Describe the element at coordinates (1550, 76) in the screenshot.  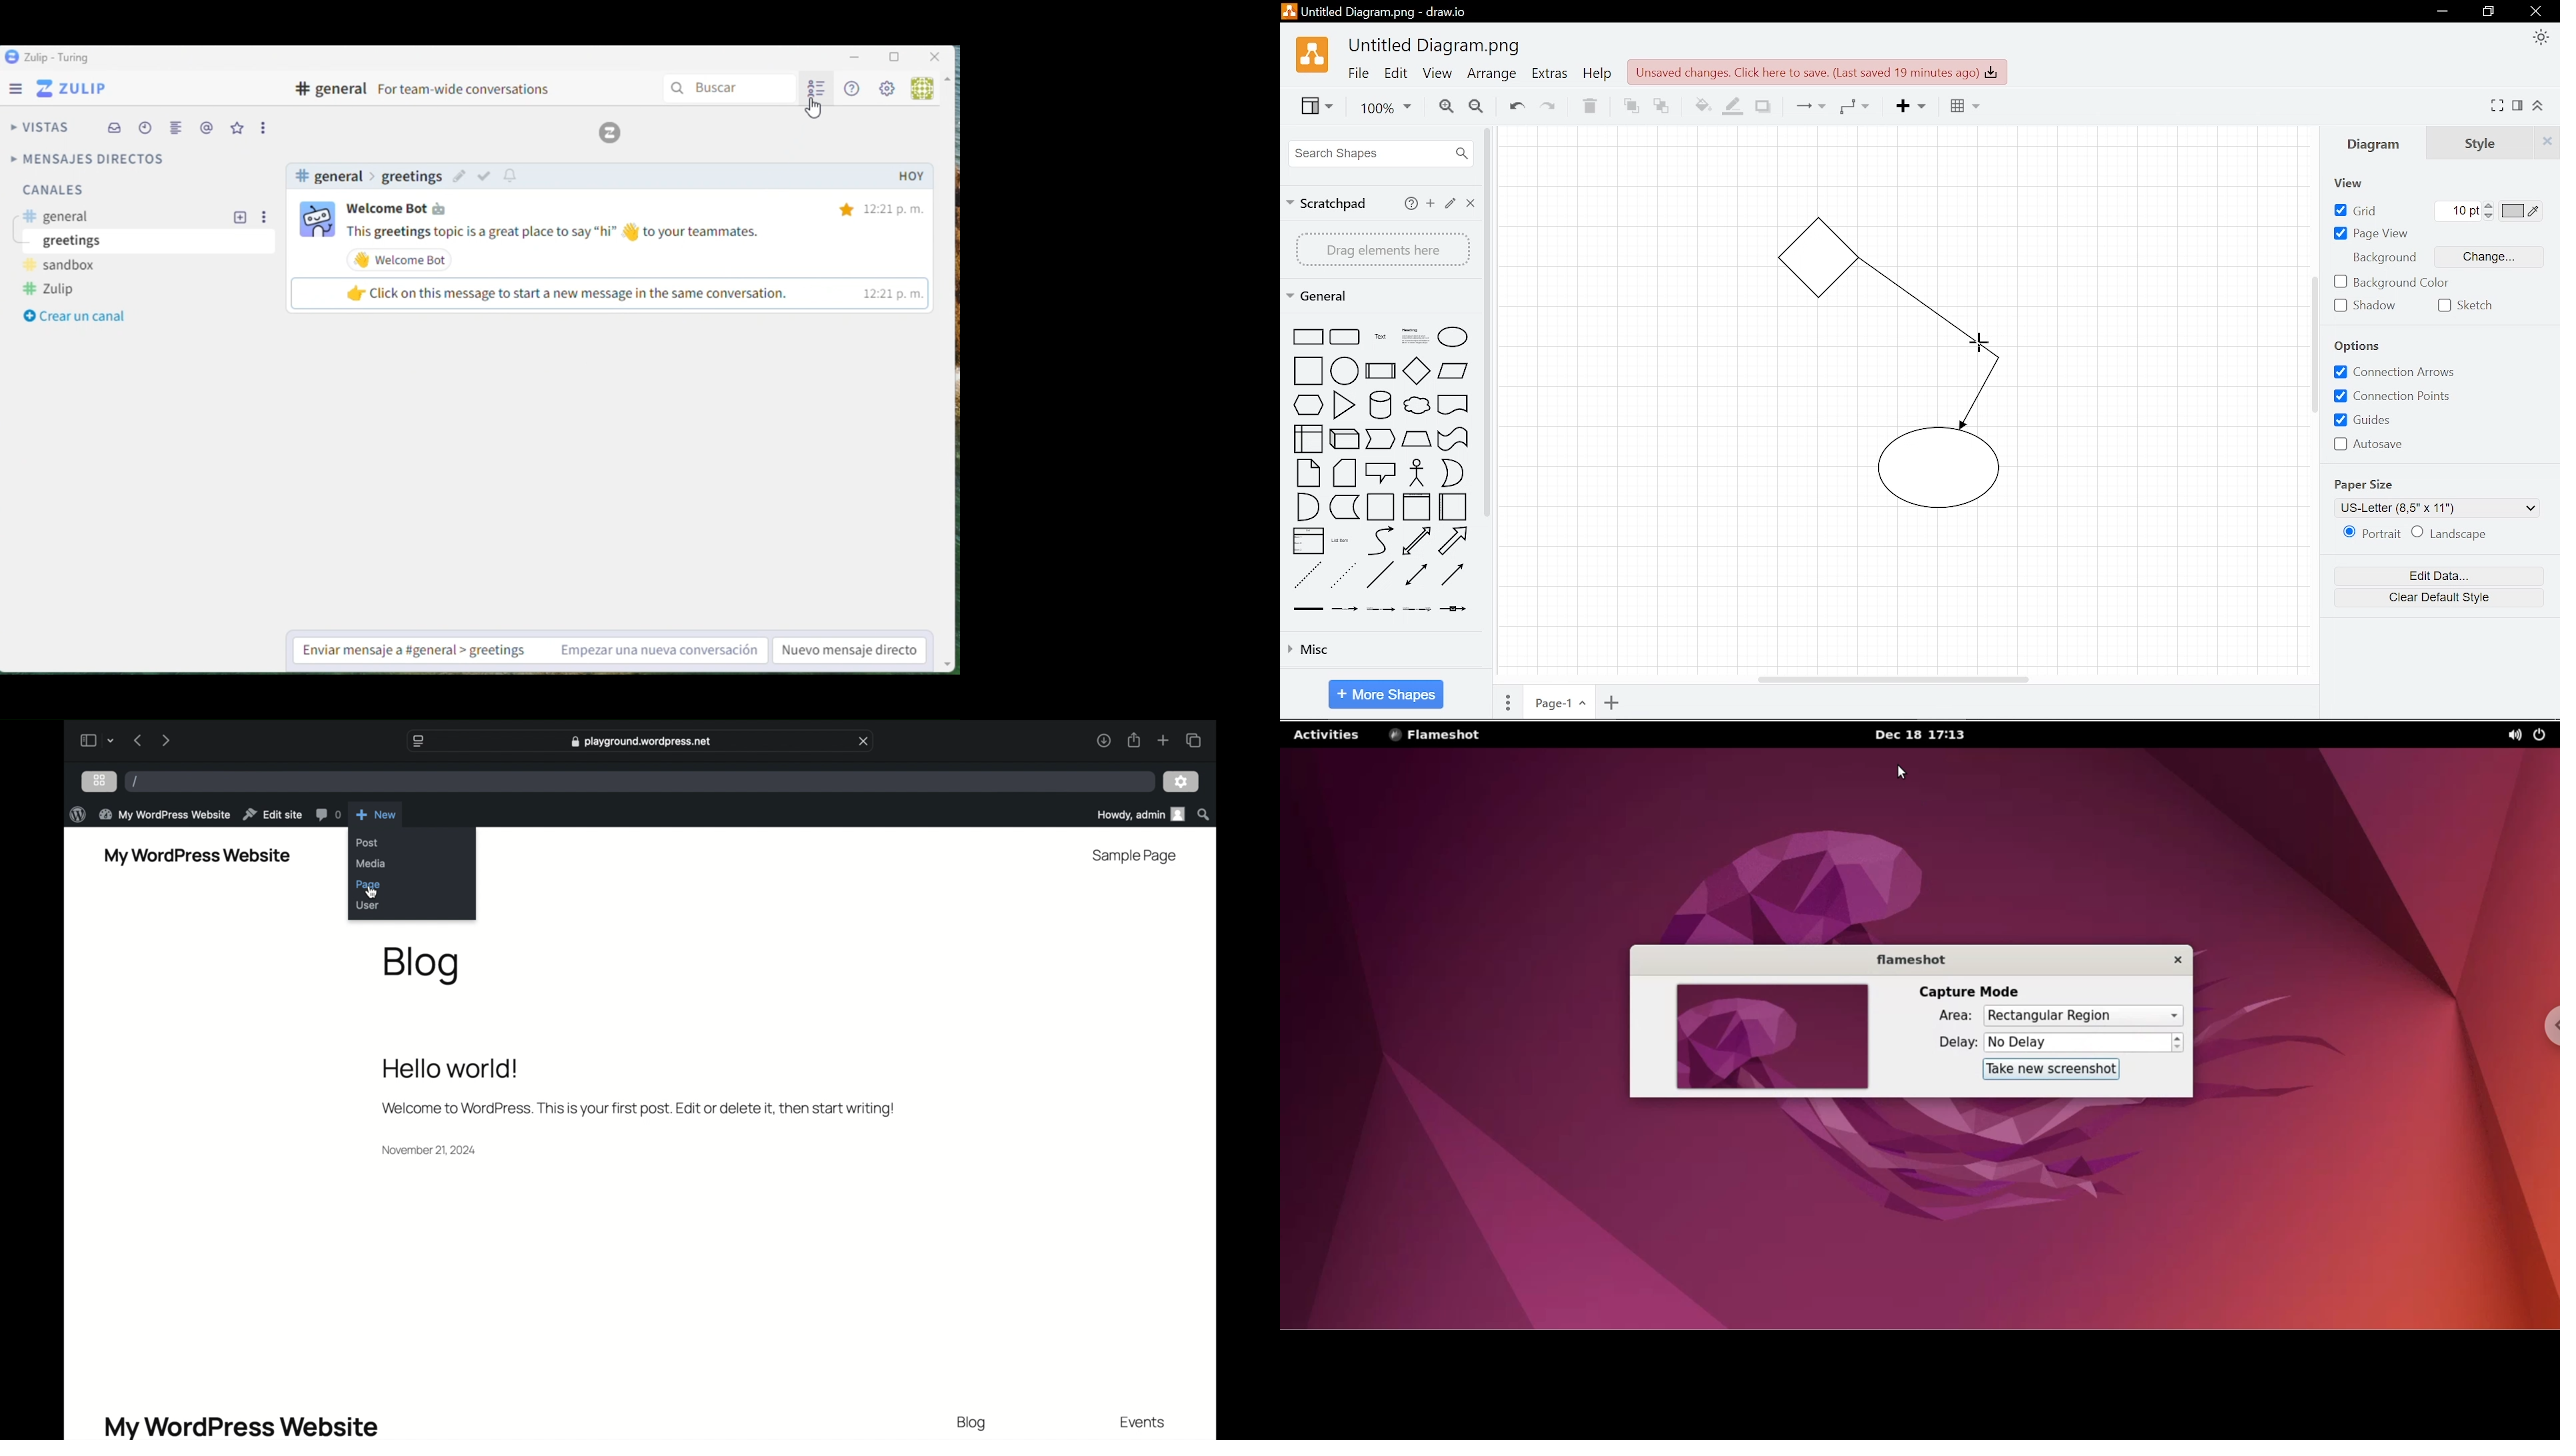
I see `Extras` at that location.